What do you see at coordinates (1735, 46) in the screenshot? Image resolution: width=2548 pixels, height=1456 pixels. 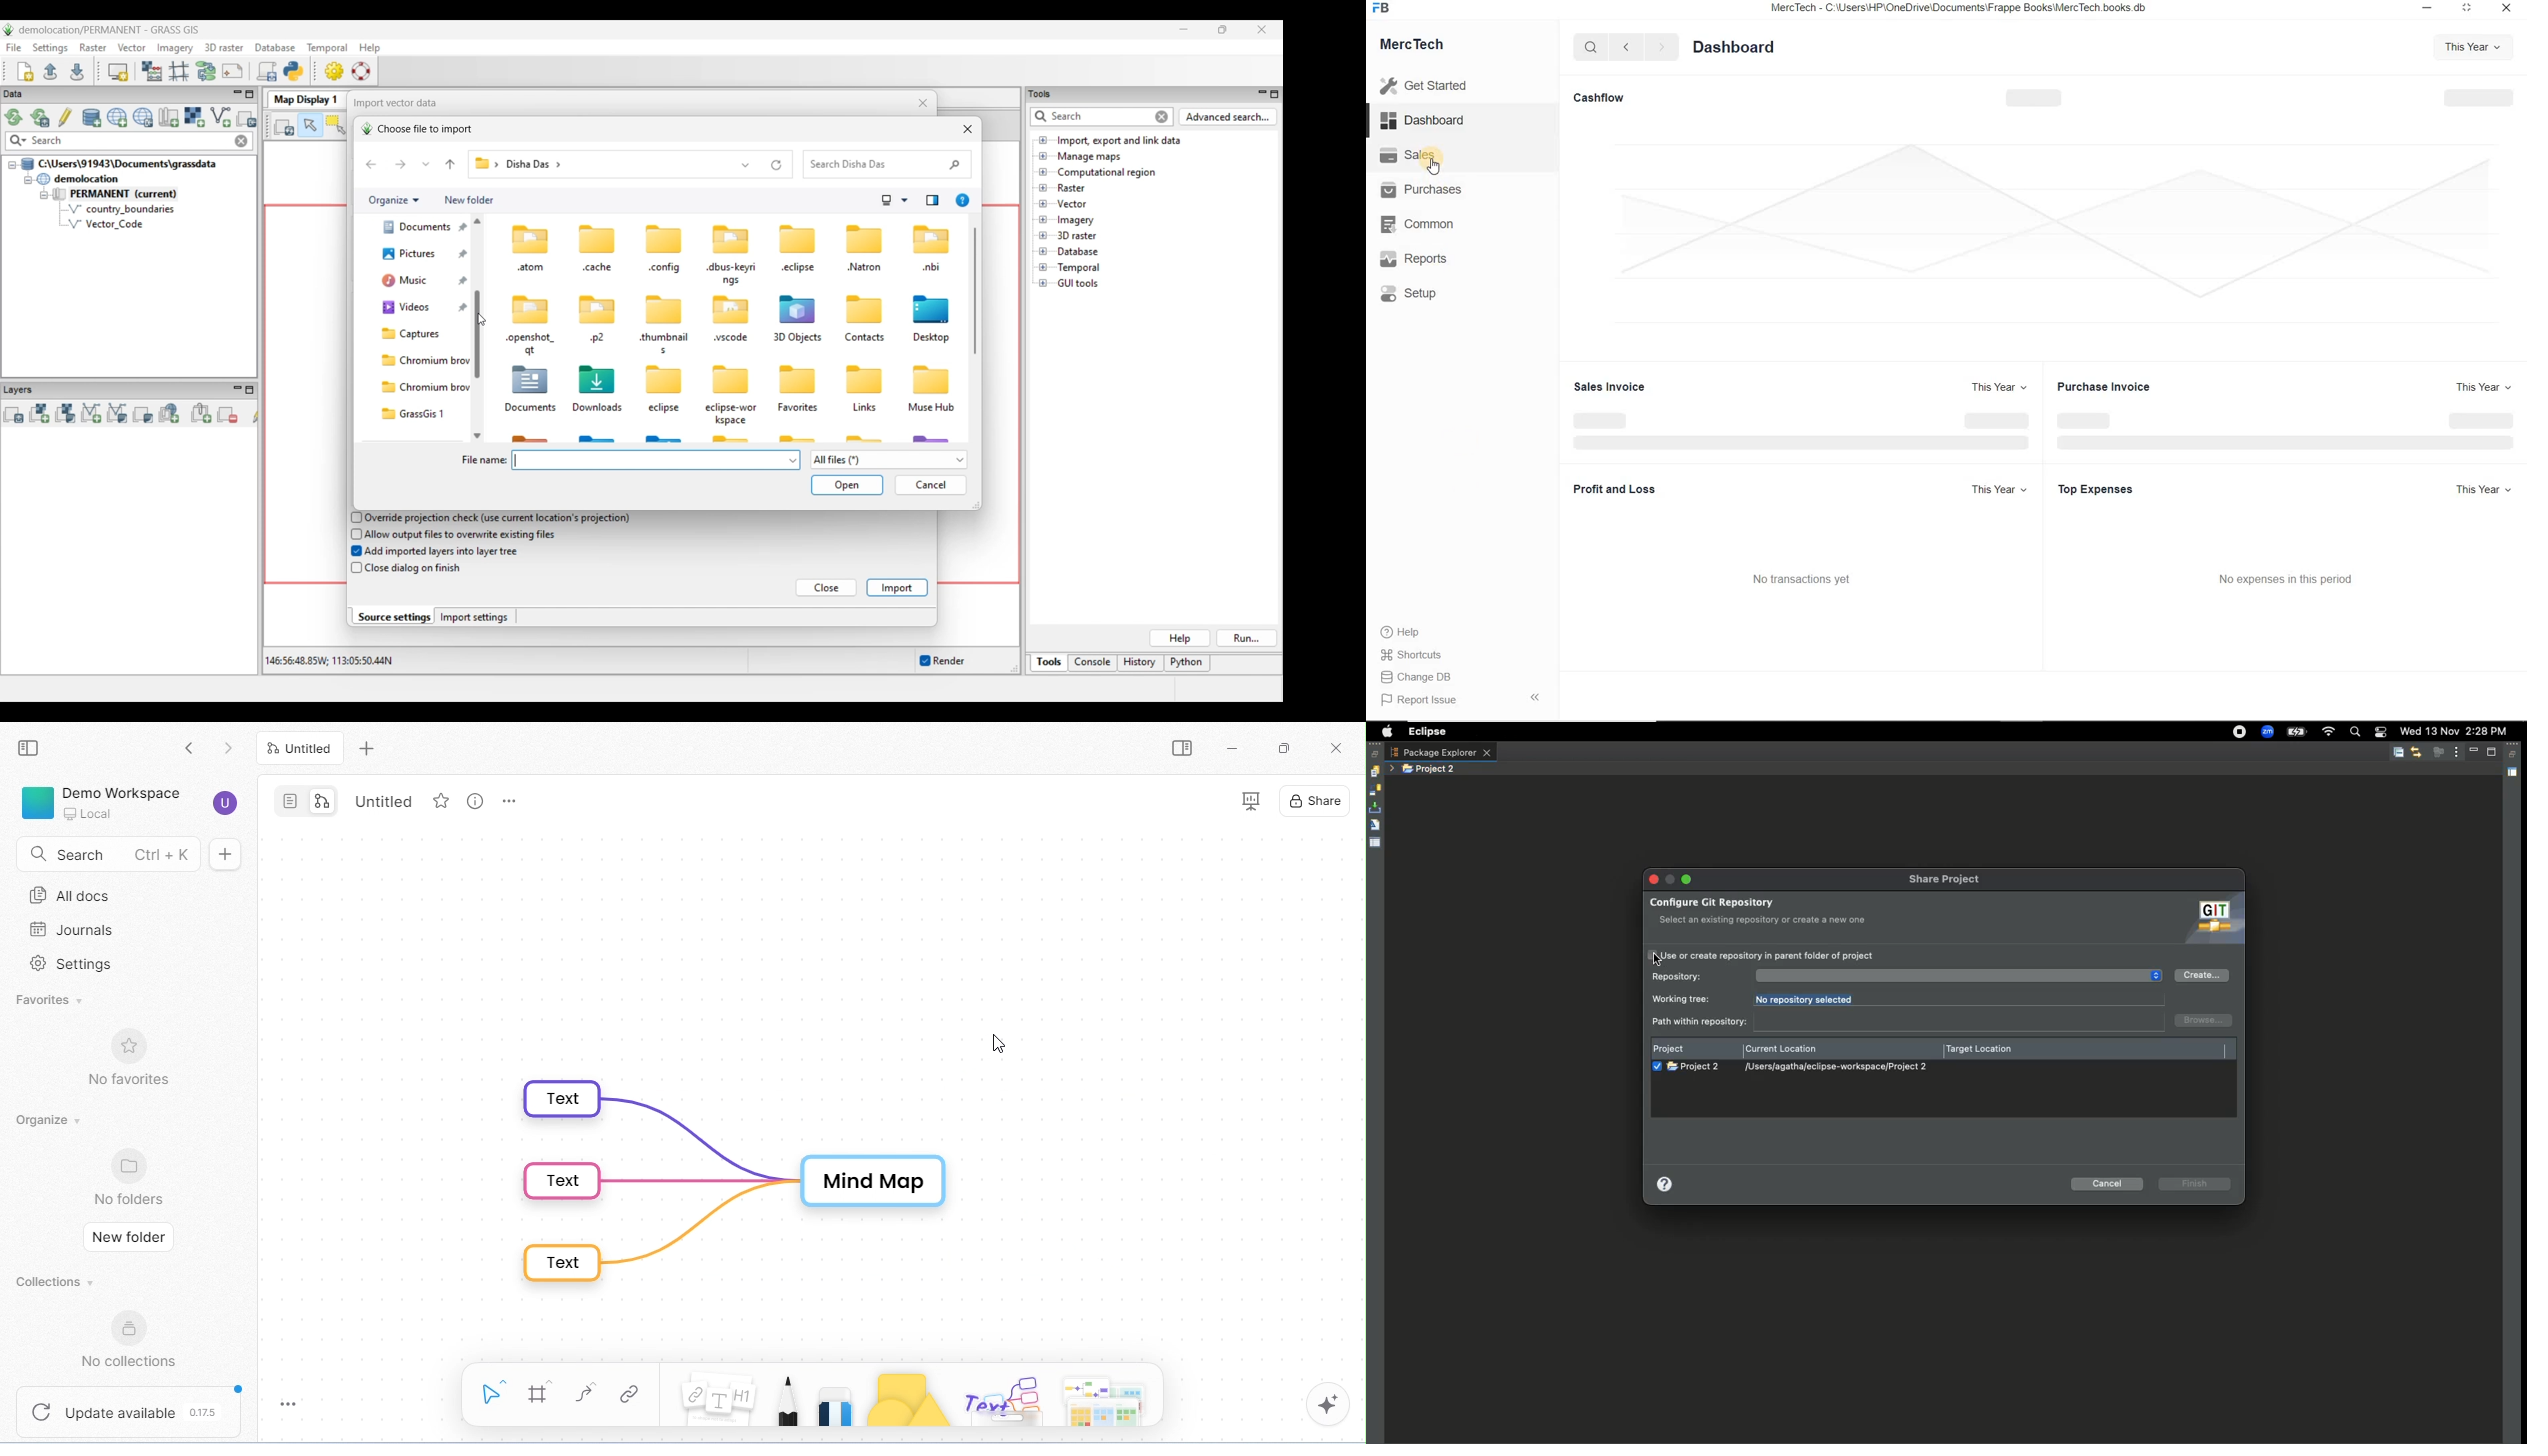 I see `Dashboard` at bounding box center [1735, 46].